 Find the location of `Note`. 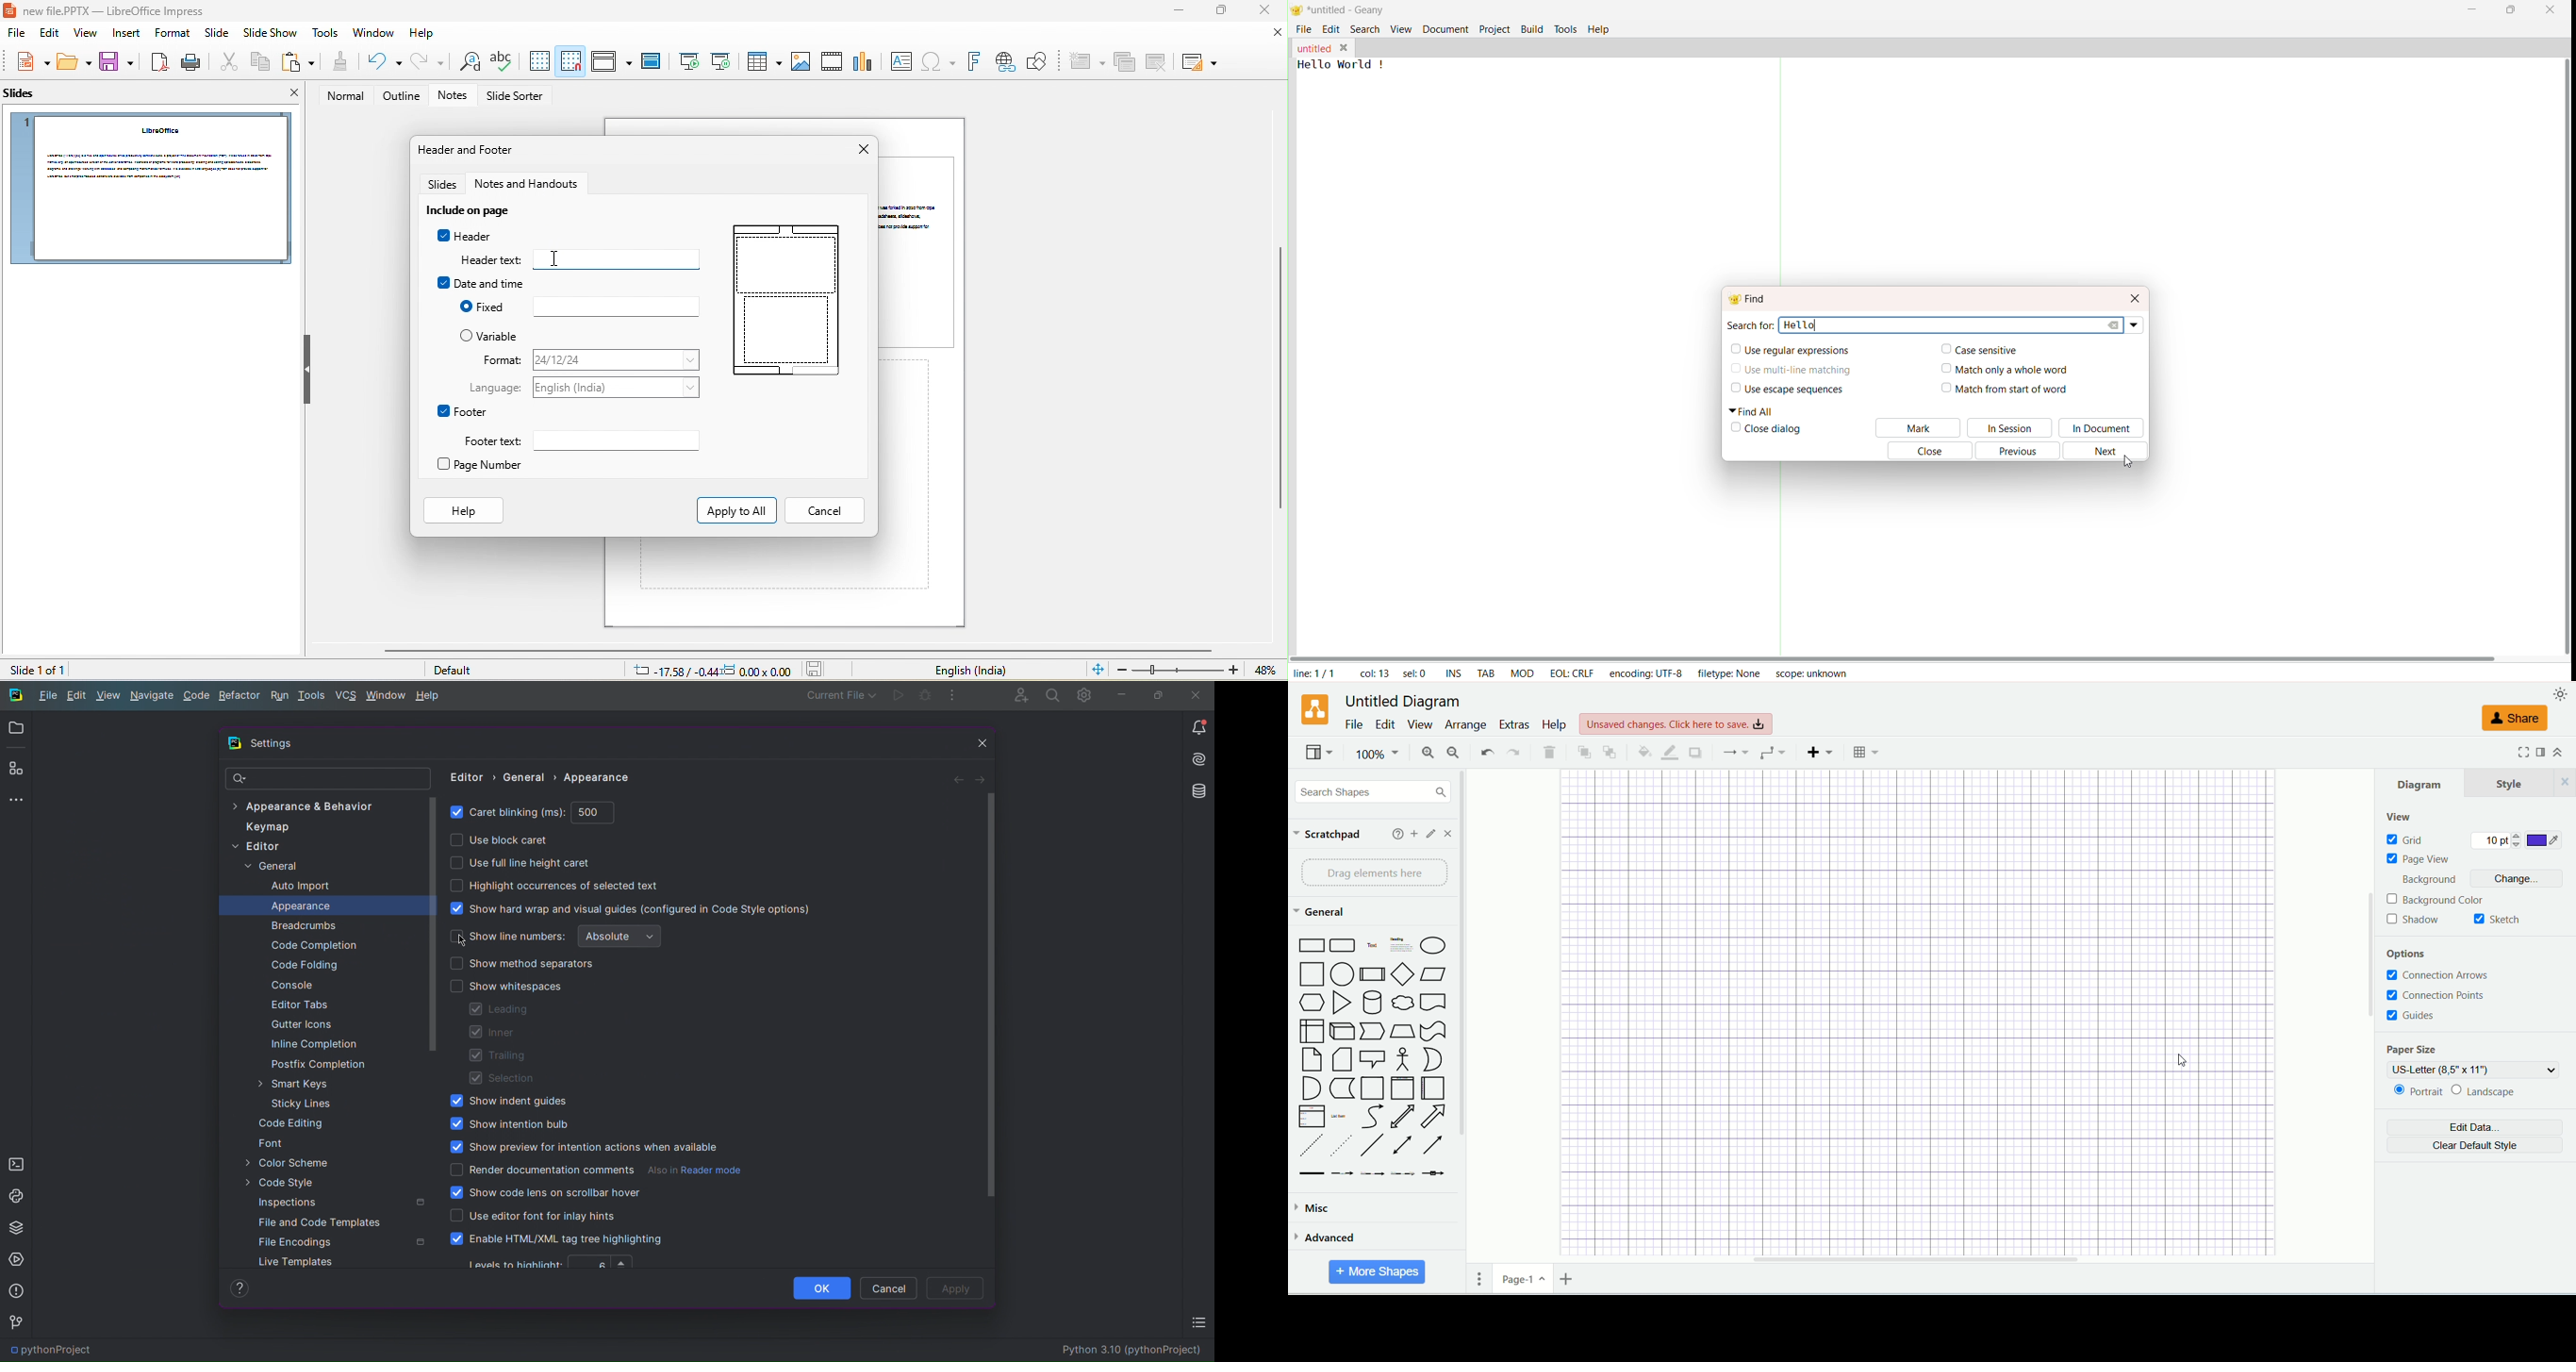

Note is located at coordinates (1343, 1061).